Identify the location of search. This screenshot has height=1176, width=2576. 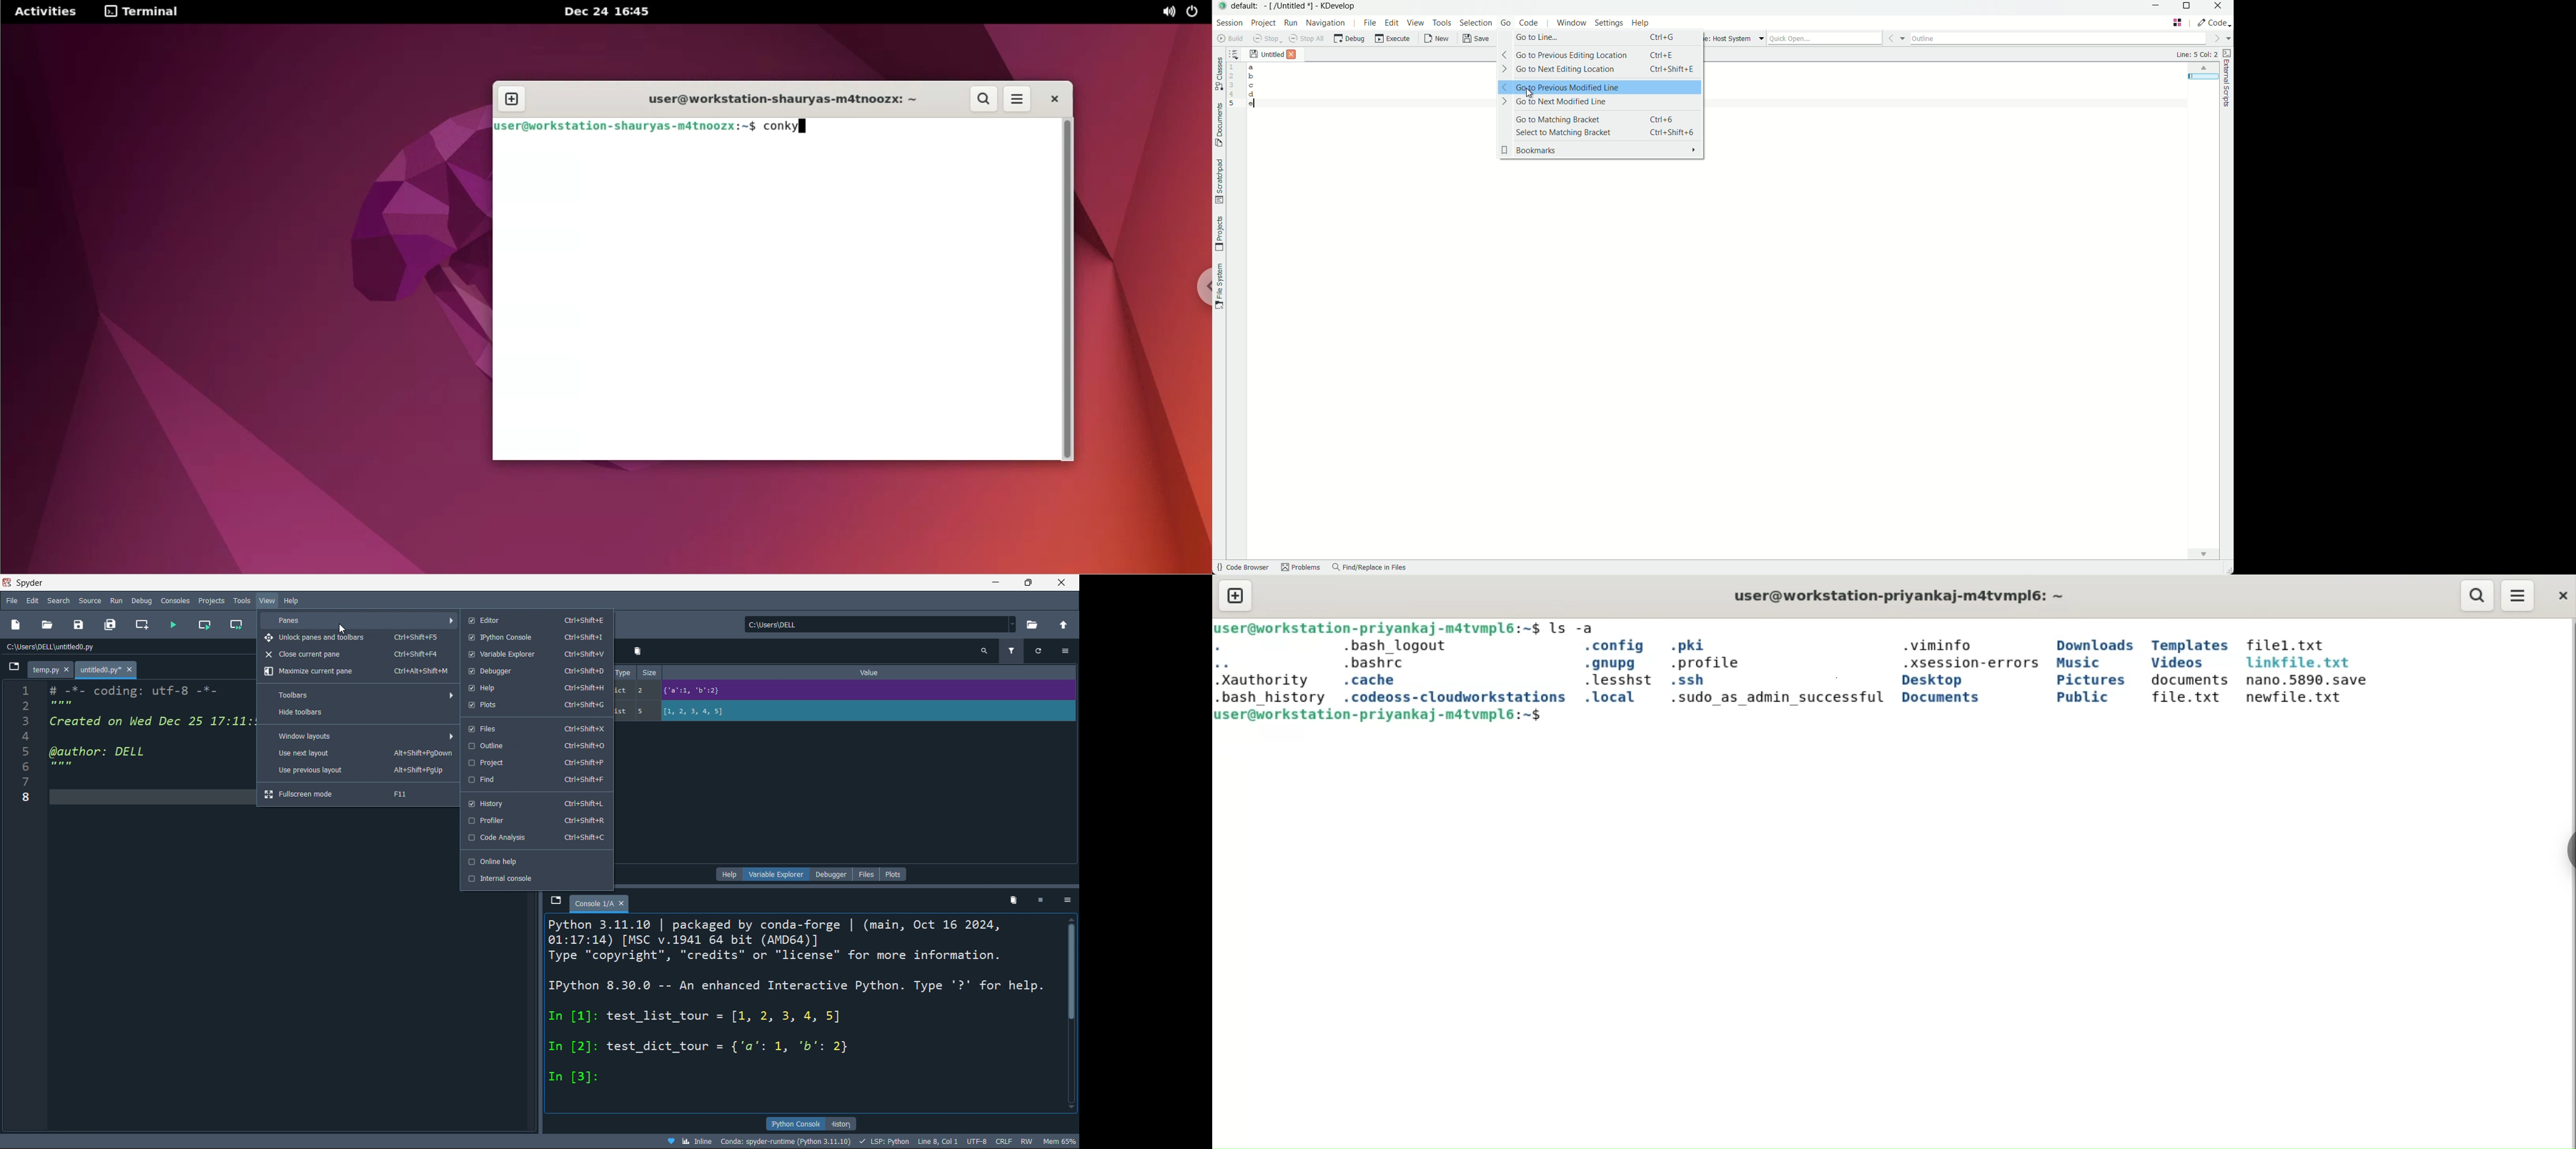
(57, 600).